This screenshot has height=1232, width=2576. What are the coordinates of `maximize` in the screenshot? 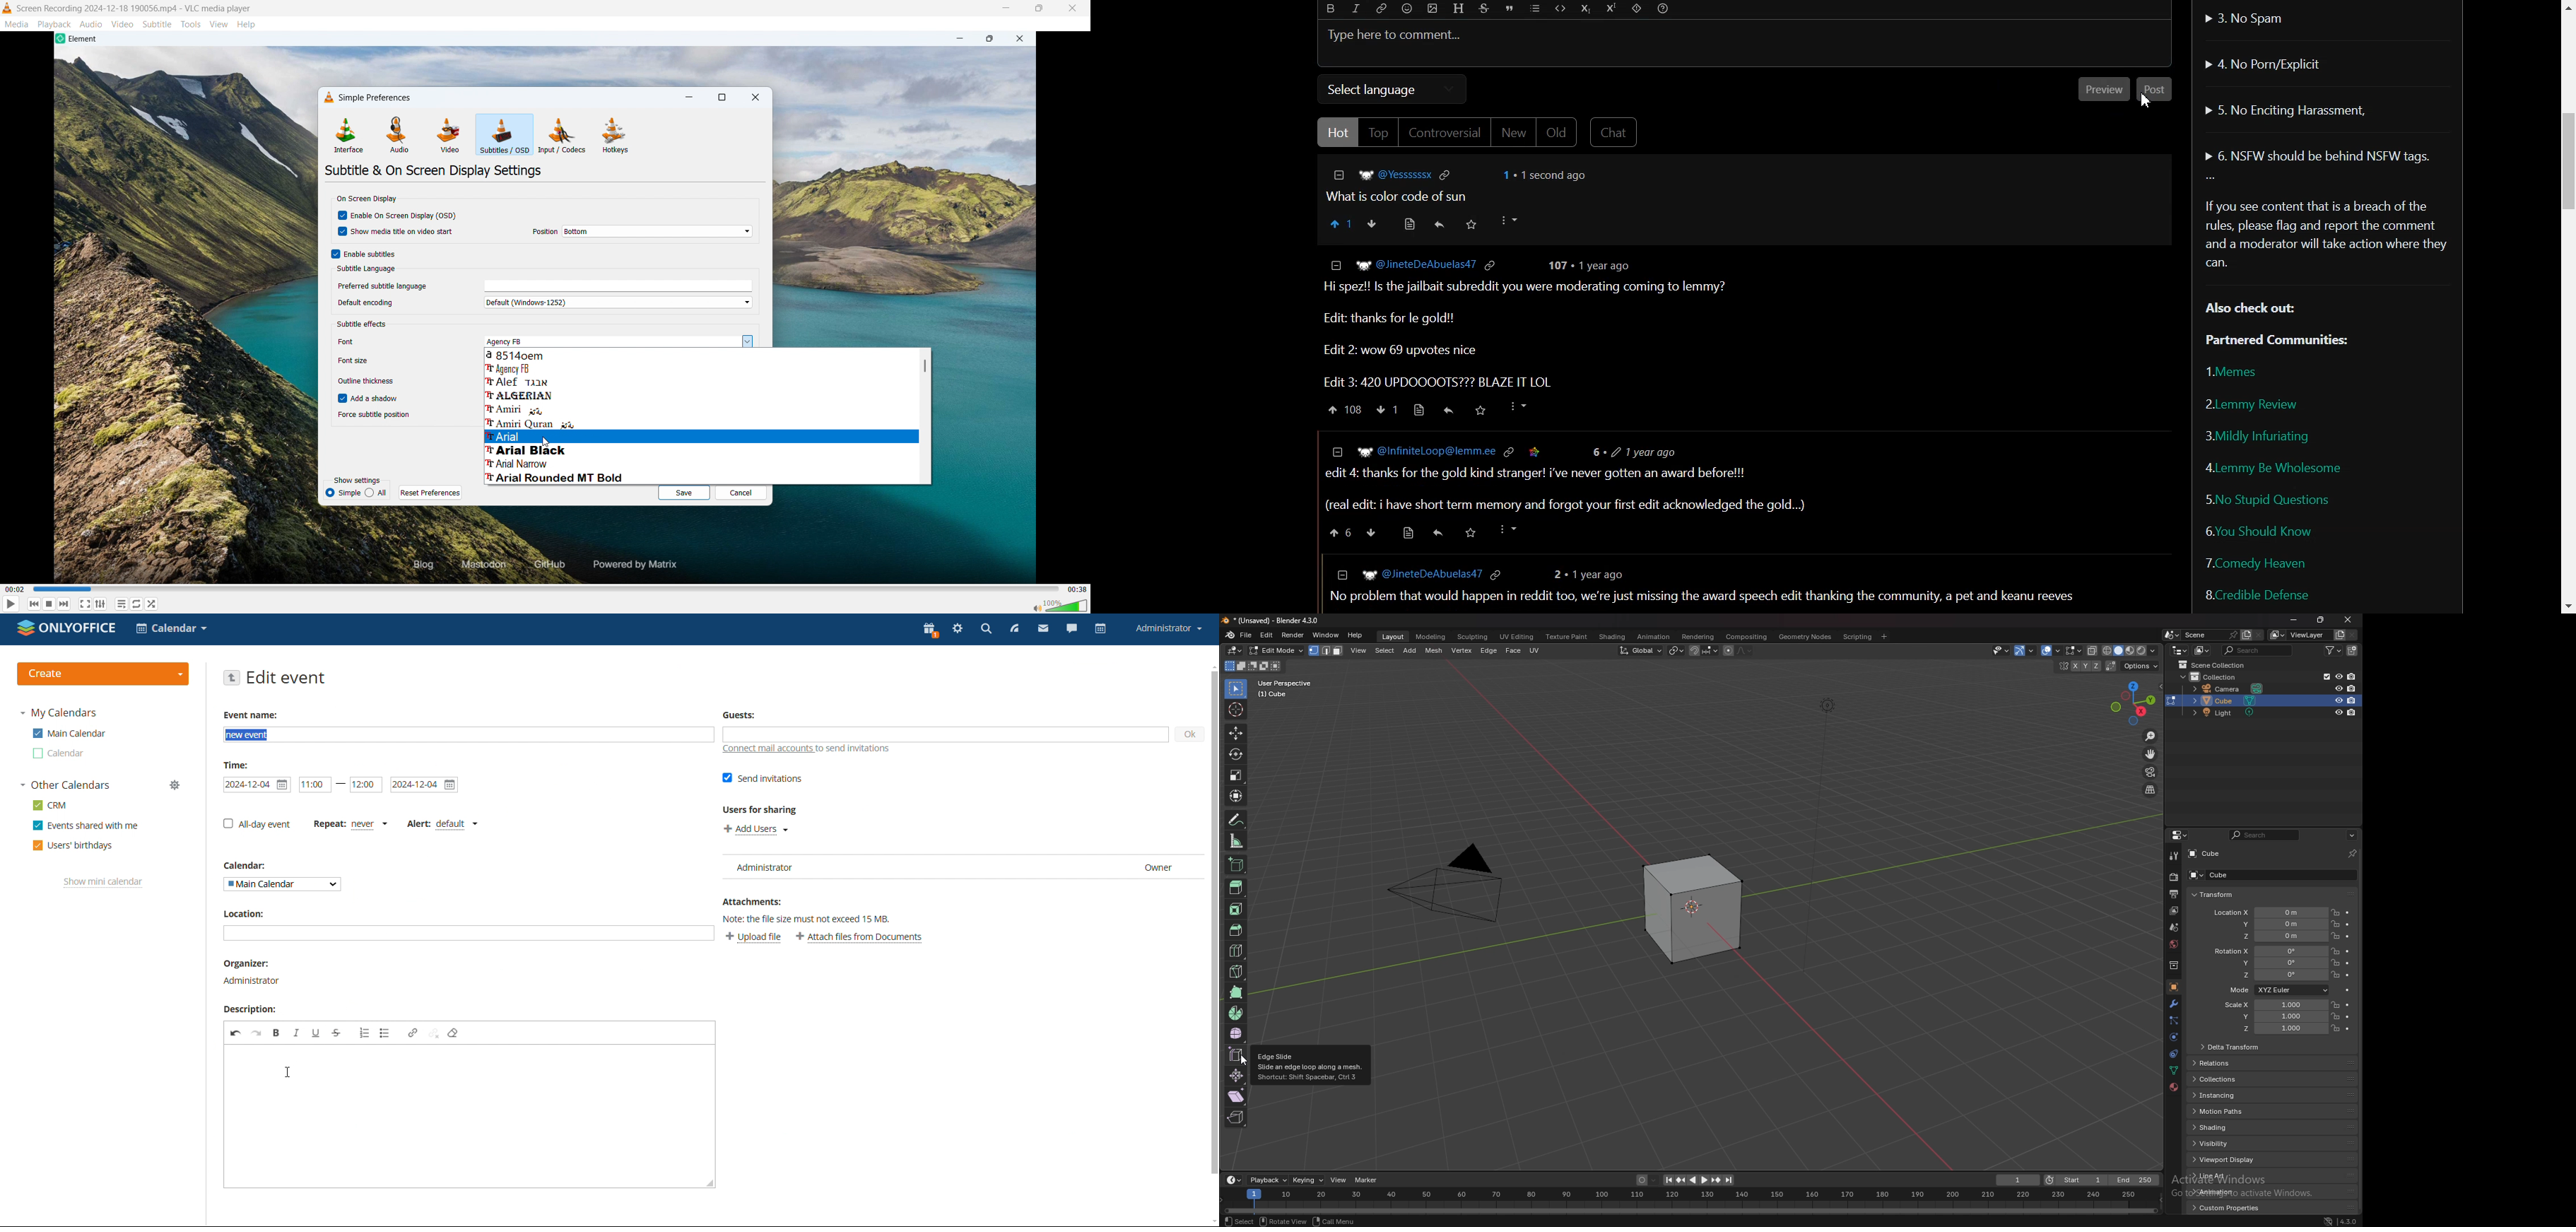 It's located at (1038, 9).